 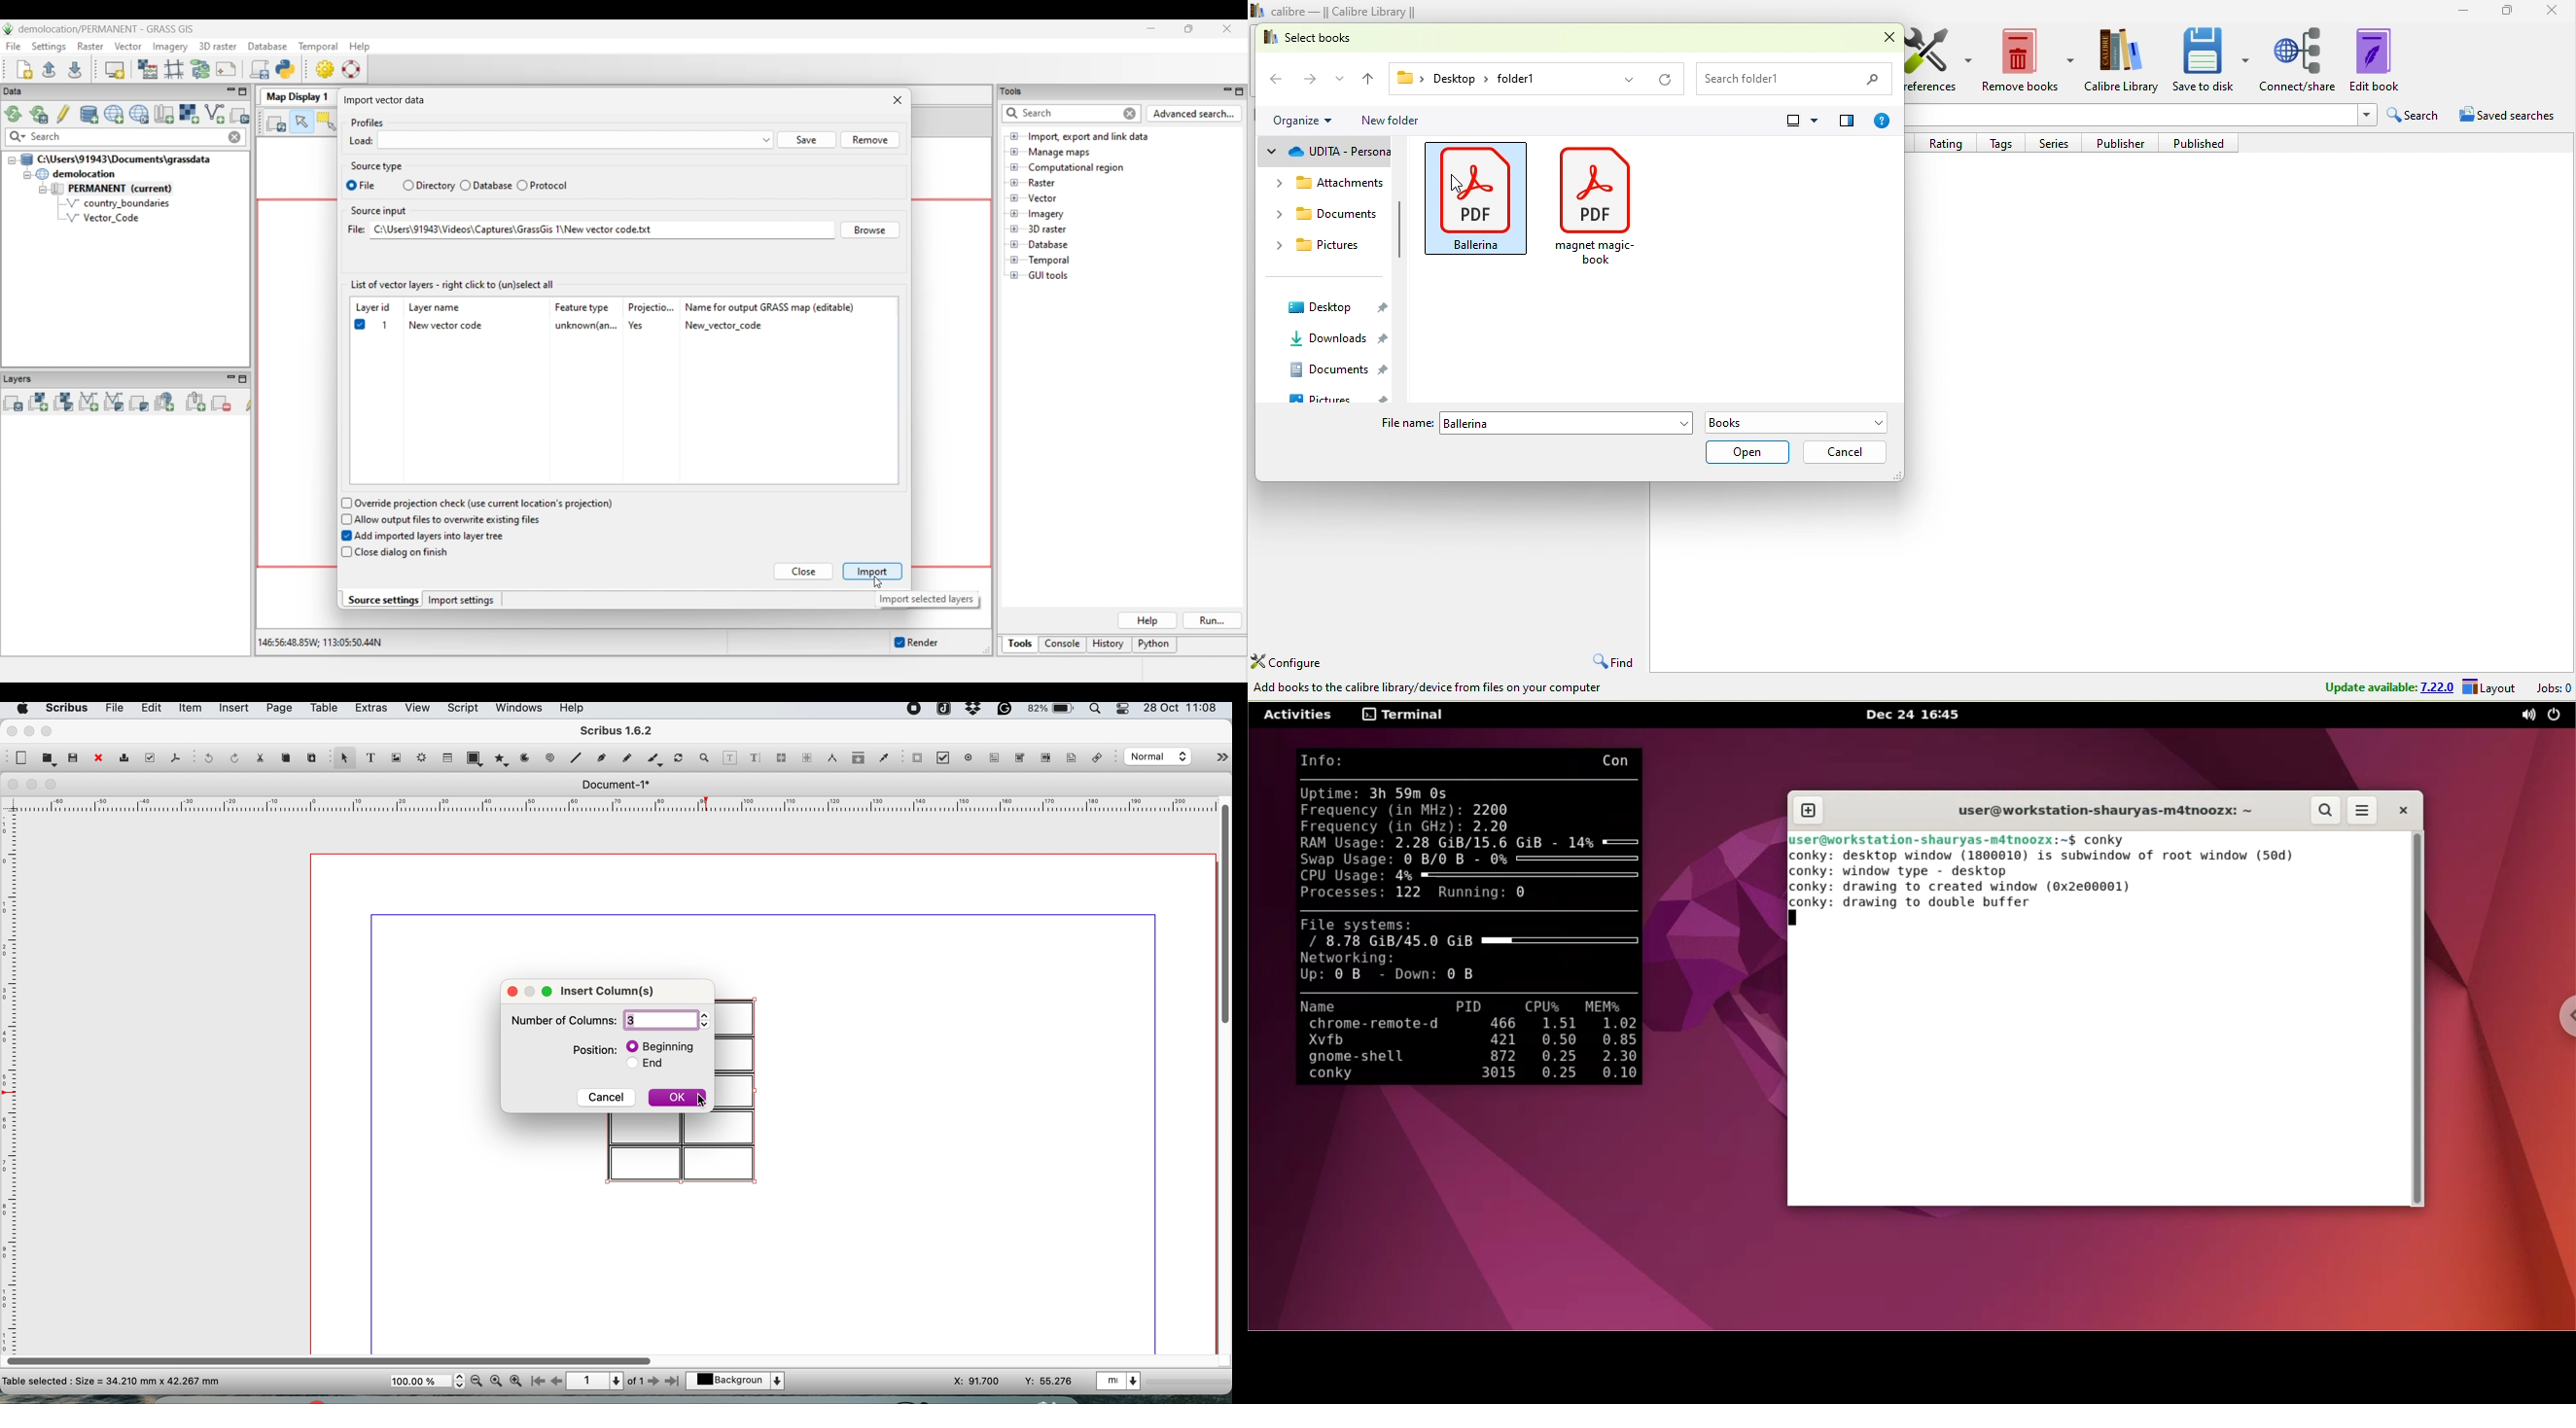 I want to click on table, so click(x=447, y=757).